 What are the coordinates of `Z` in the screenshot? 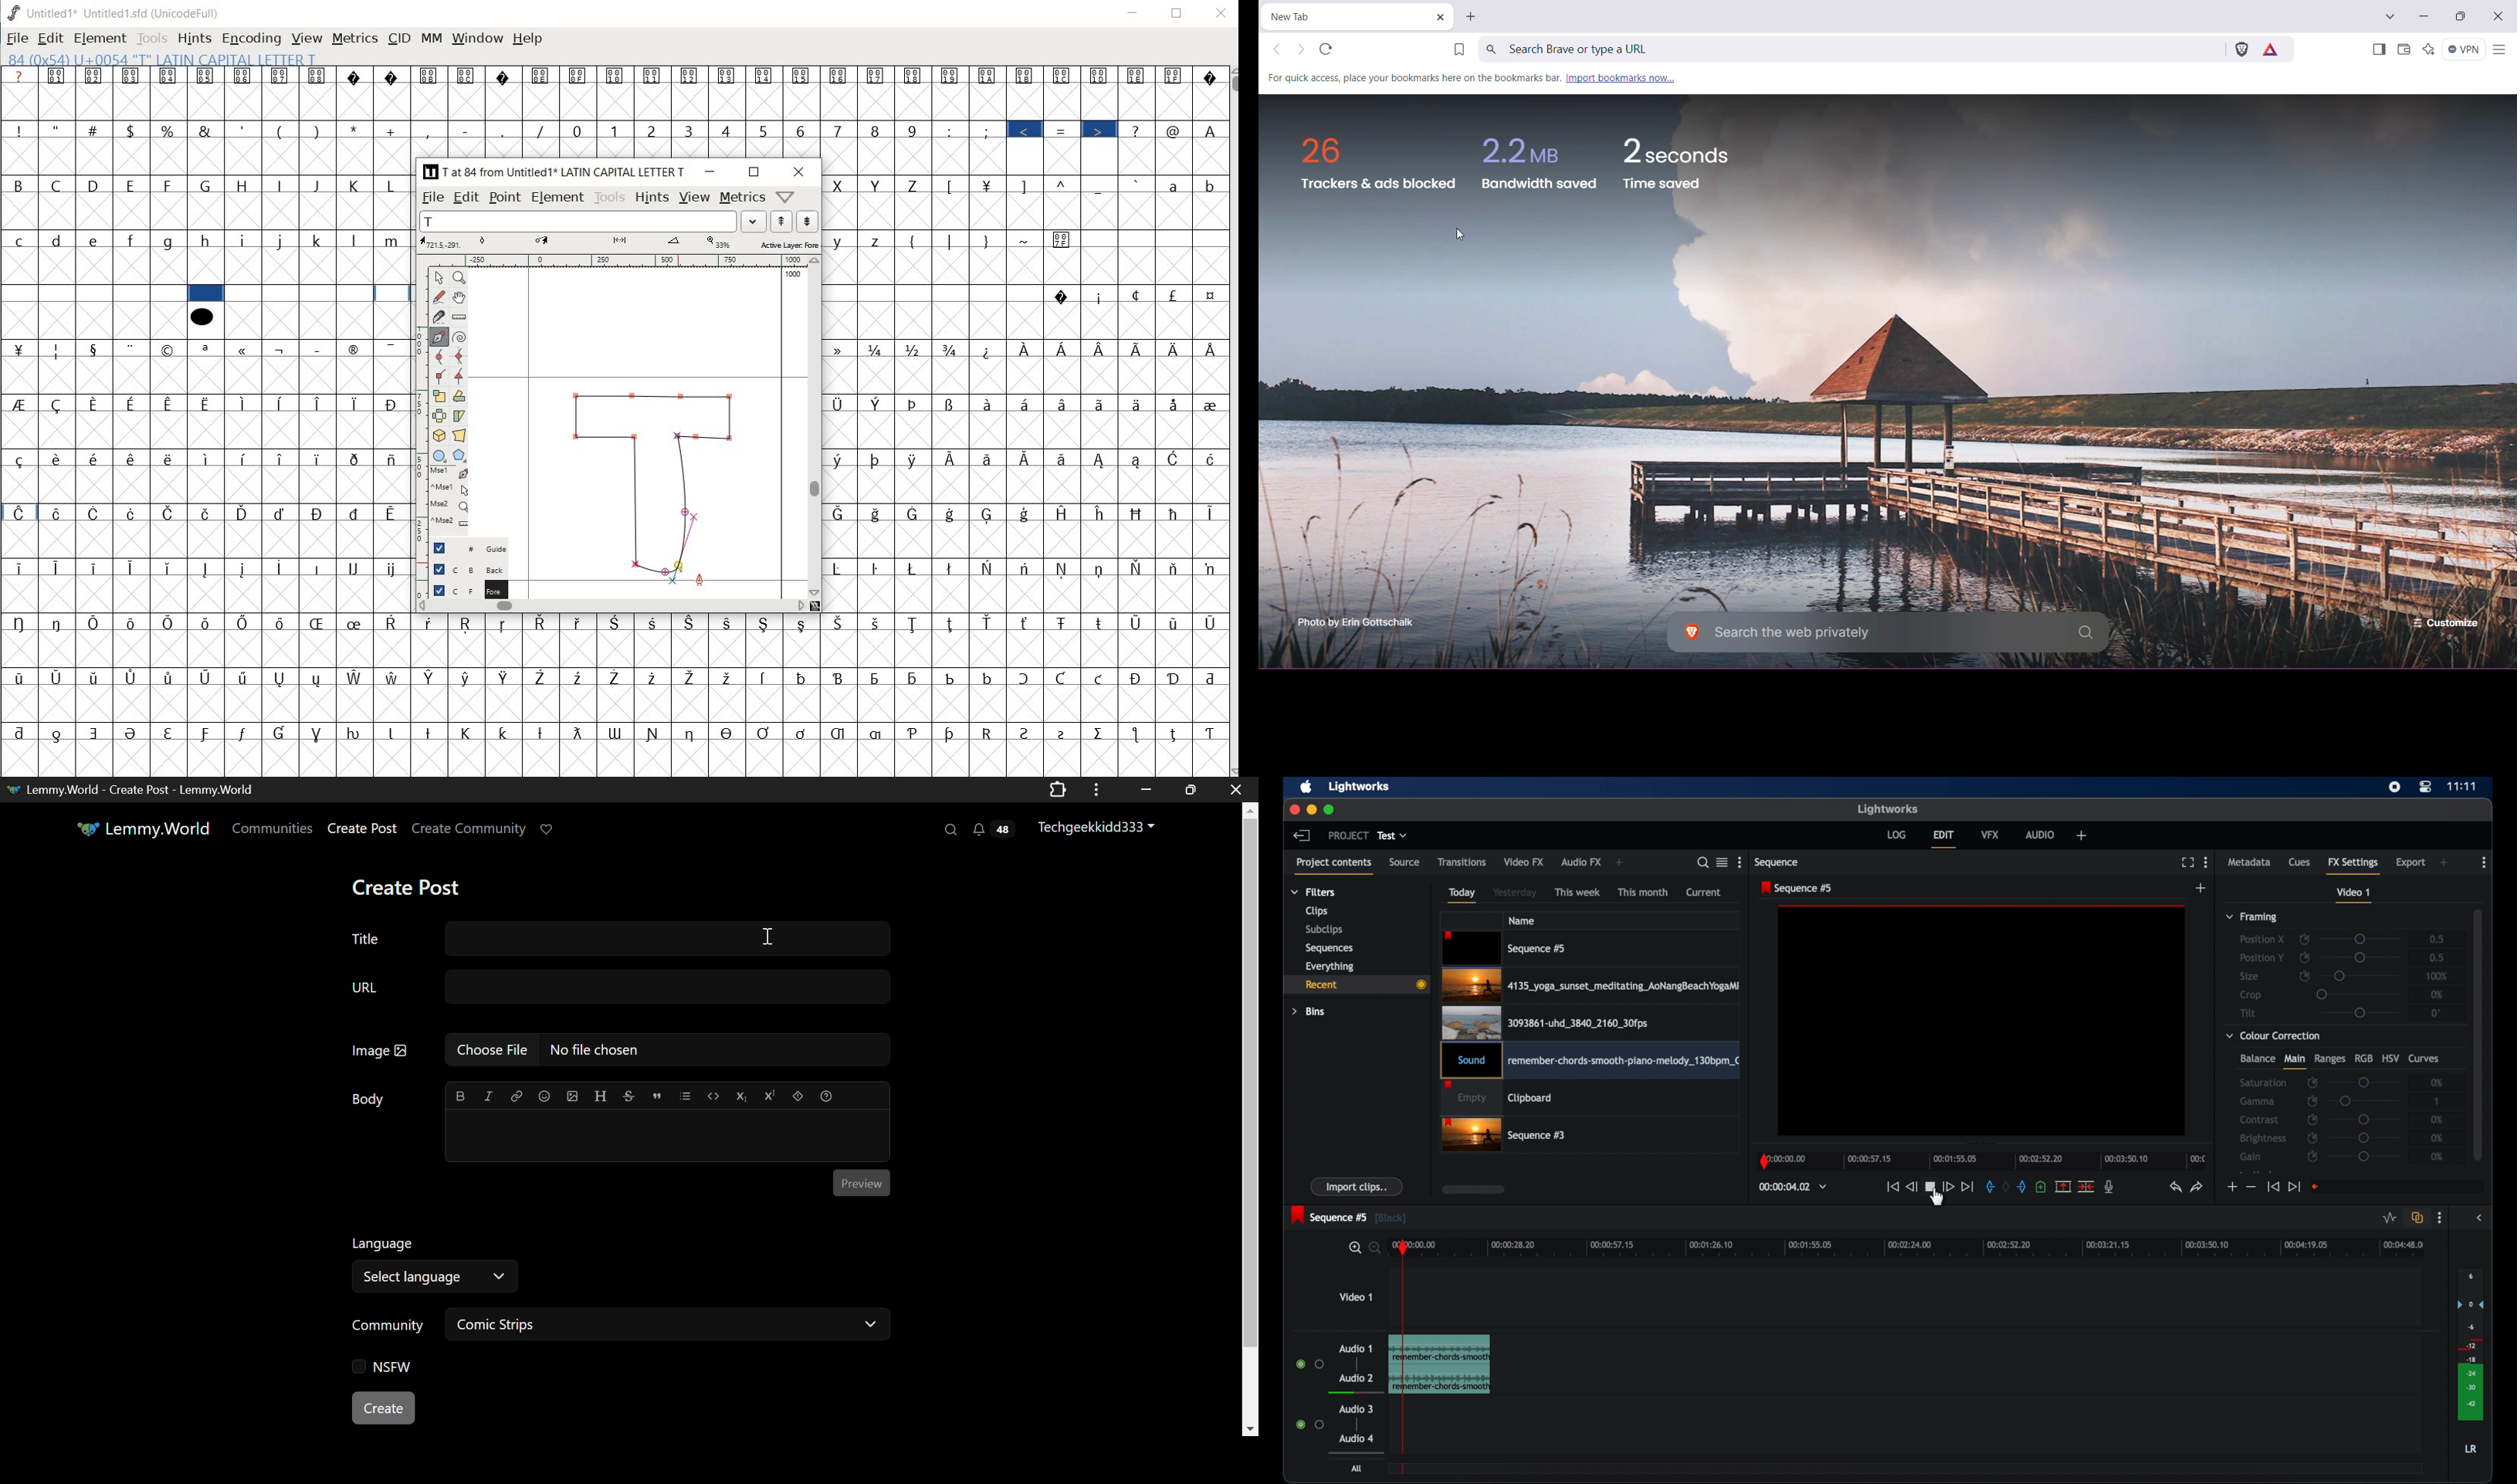 It's located at (916, 184).